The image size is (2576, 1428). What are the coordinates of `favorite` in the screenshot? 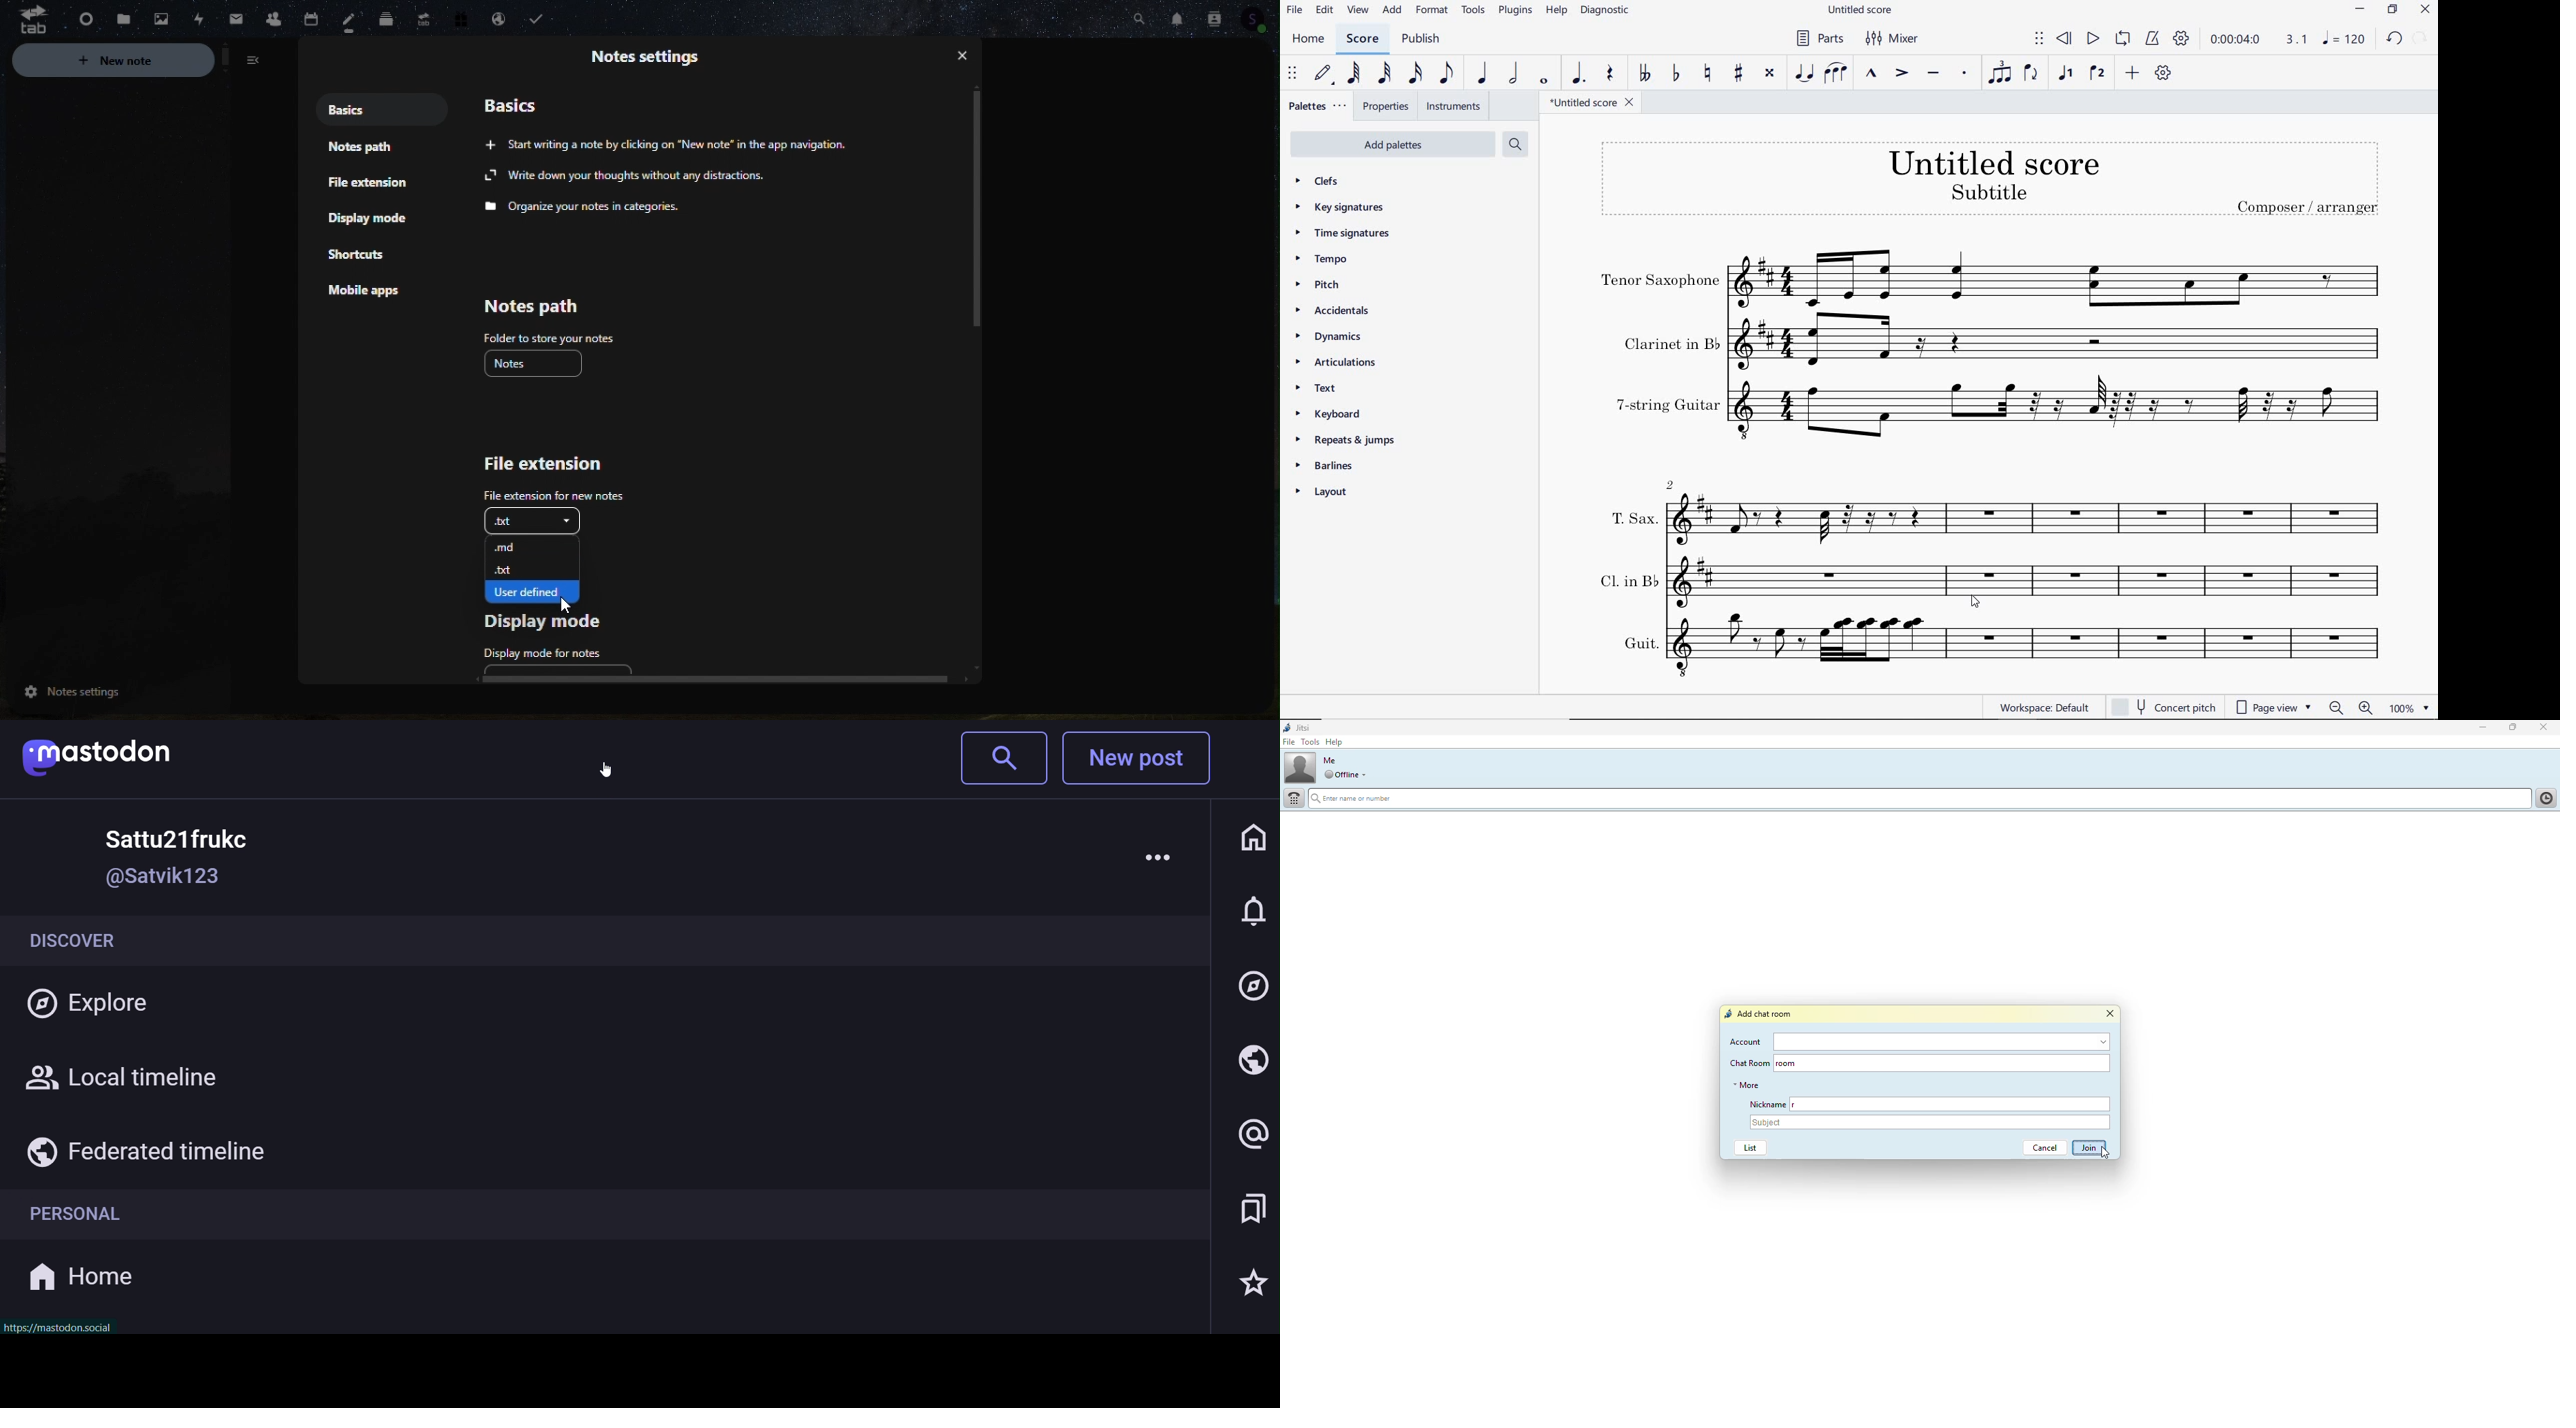 It's located at (1250, 1283).